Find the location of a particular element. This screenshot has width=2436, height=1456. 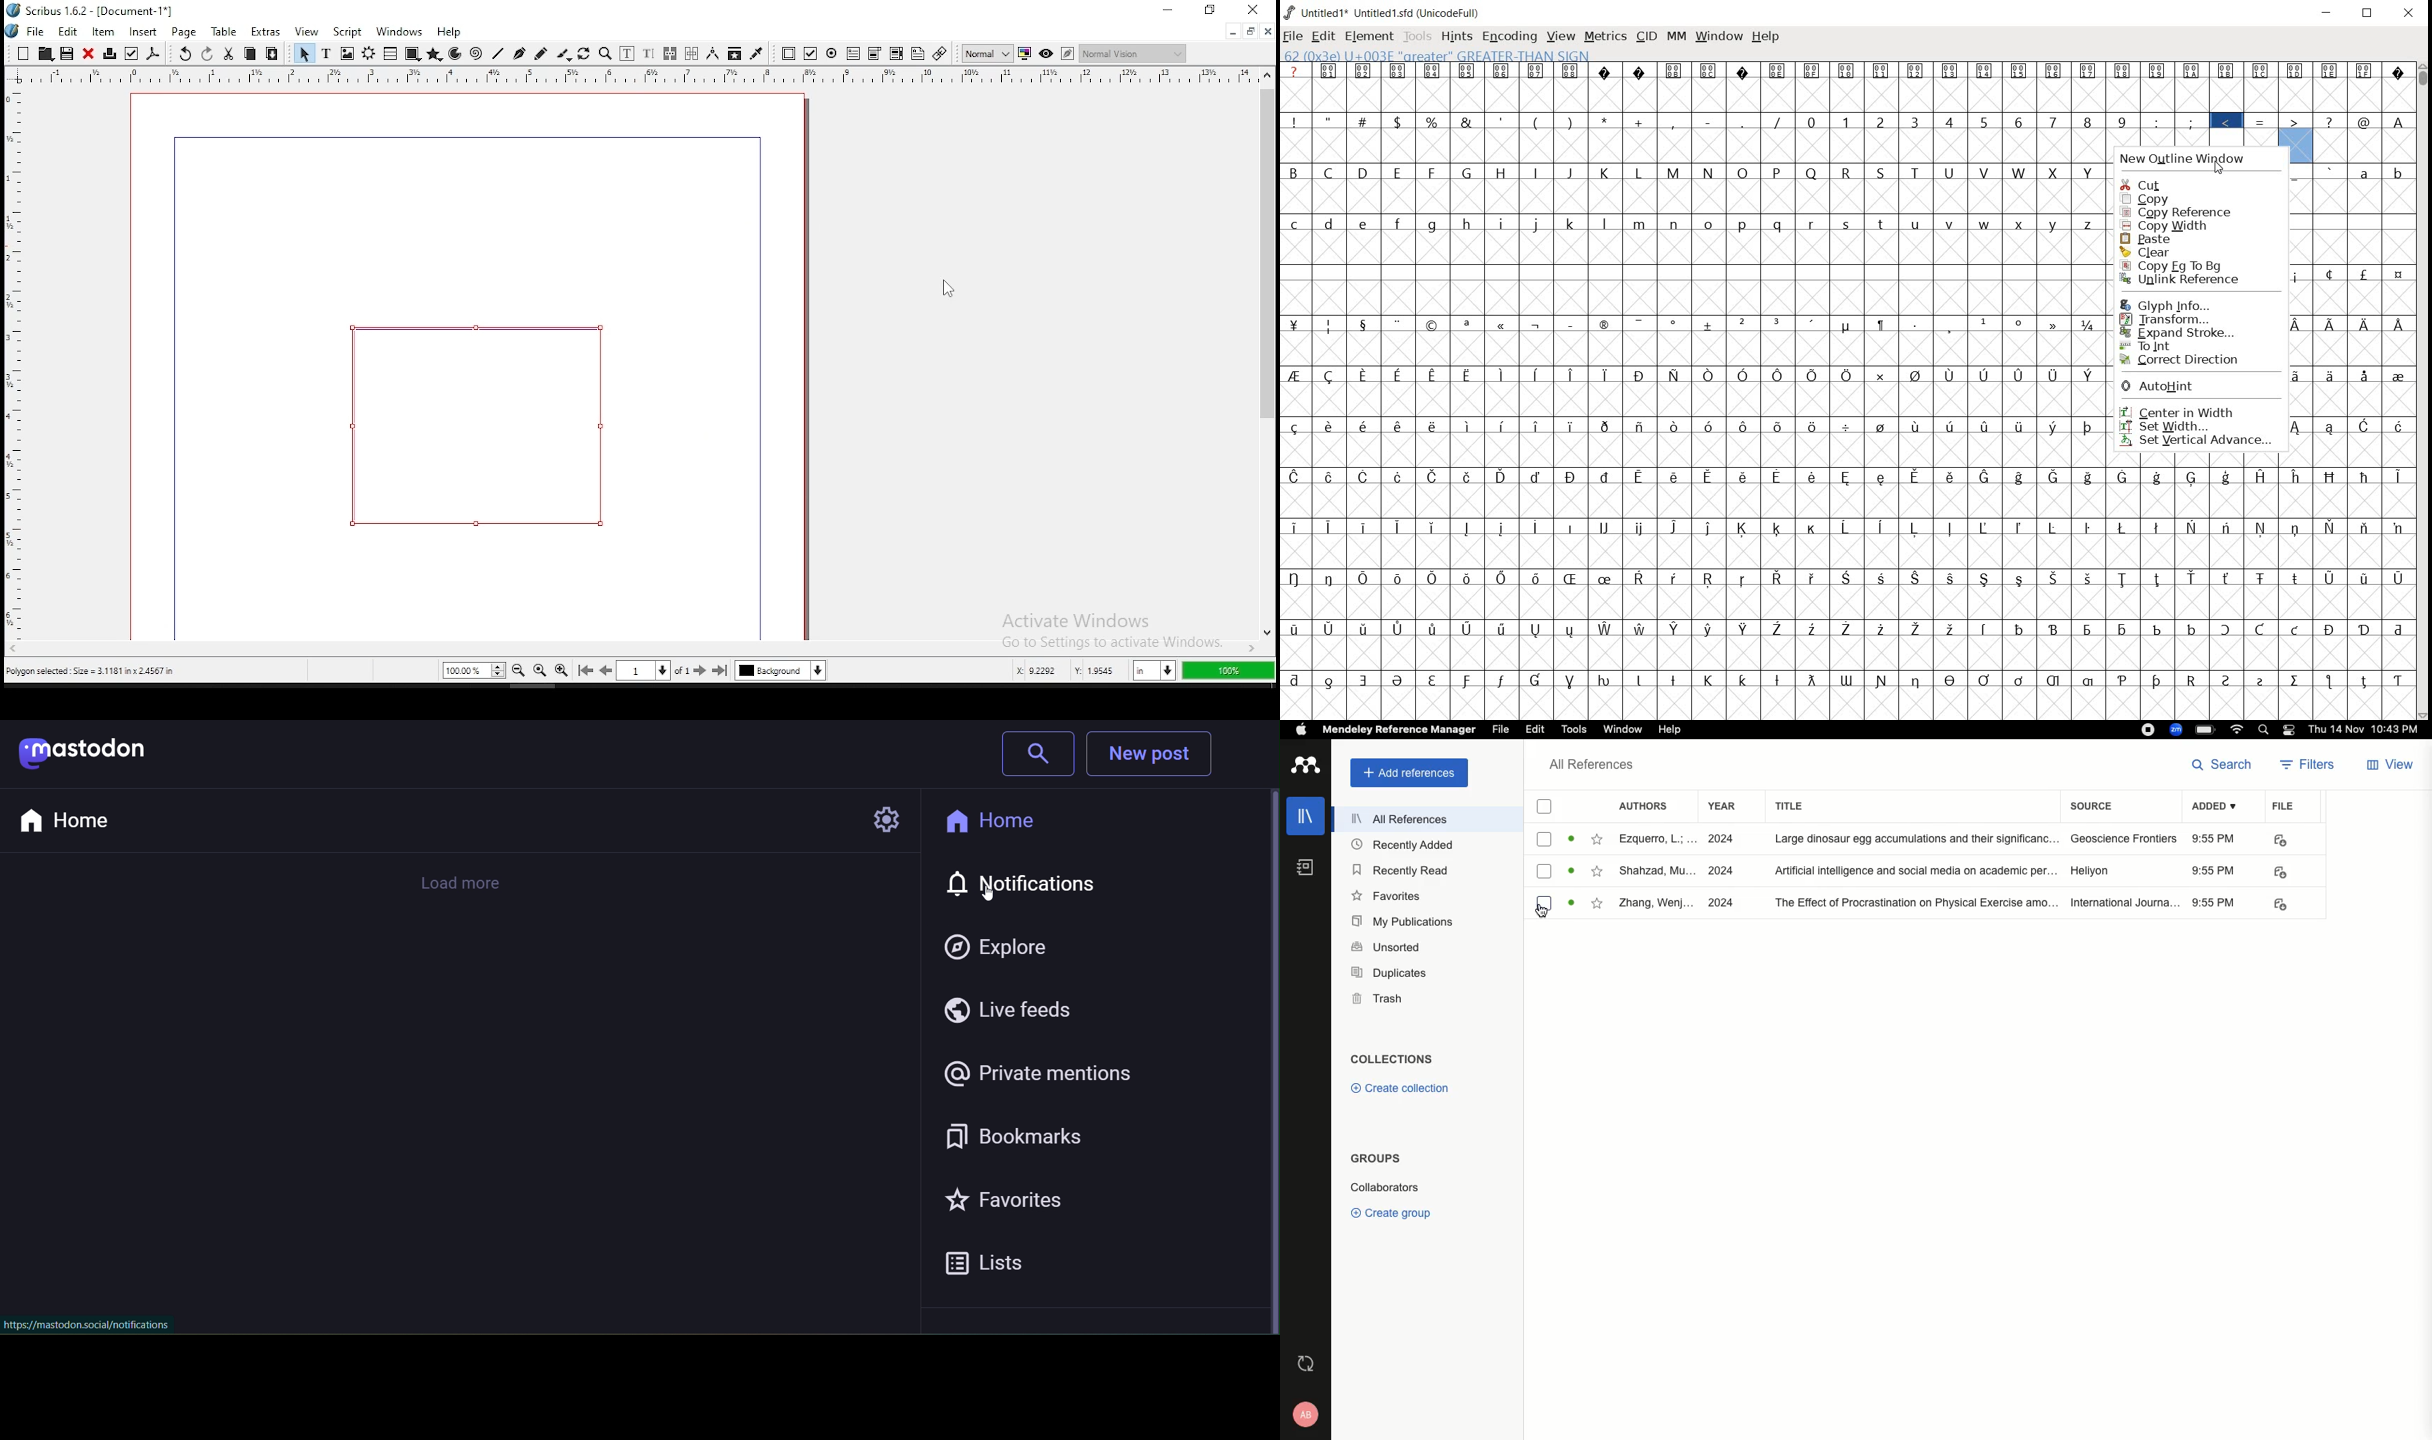

home is located at coordinates (996, 824).